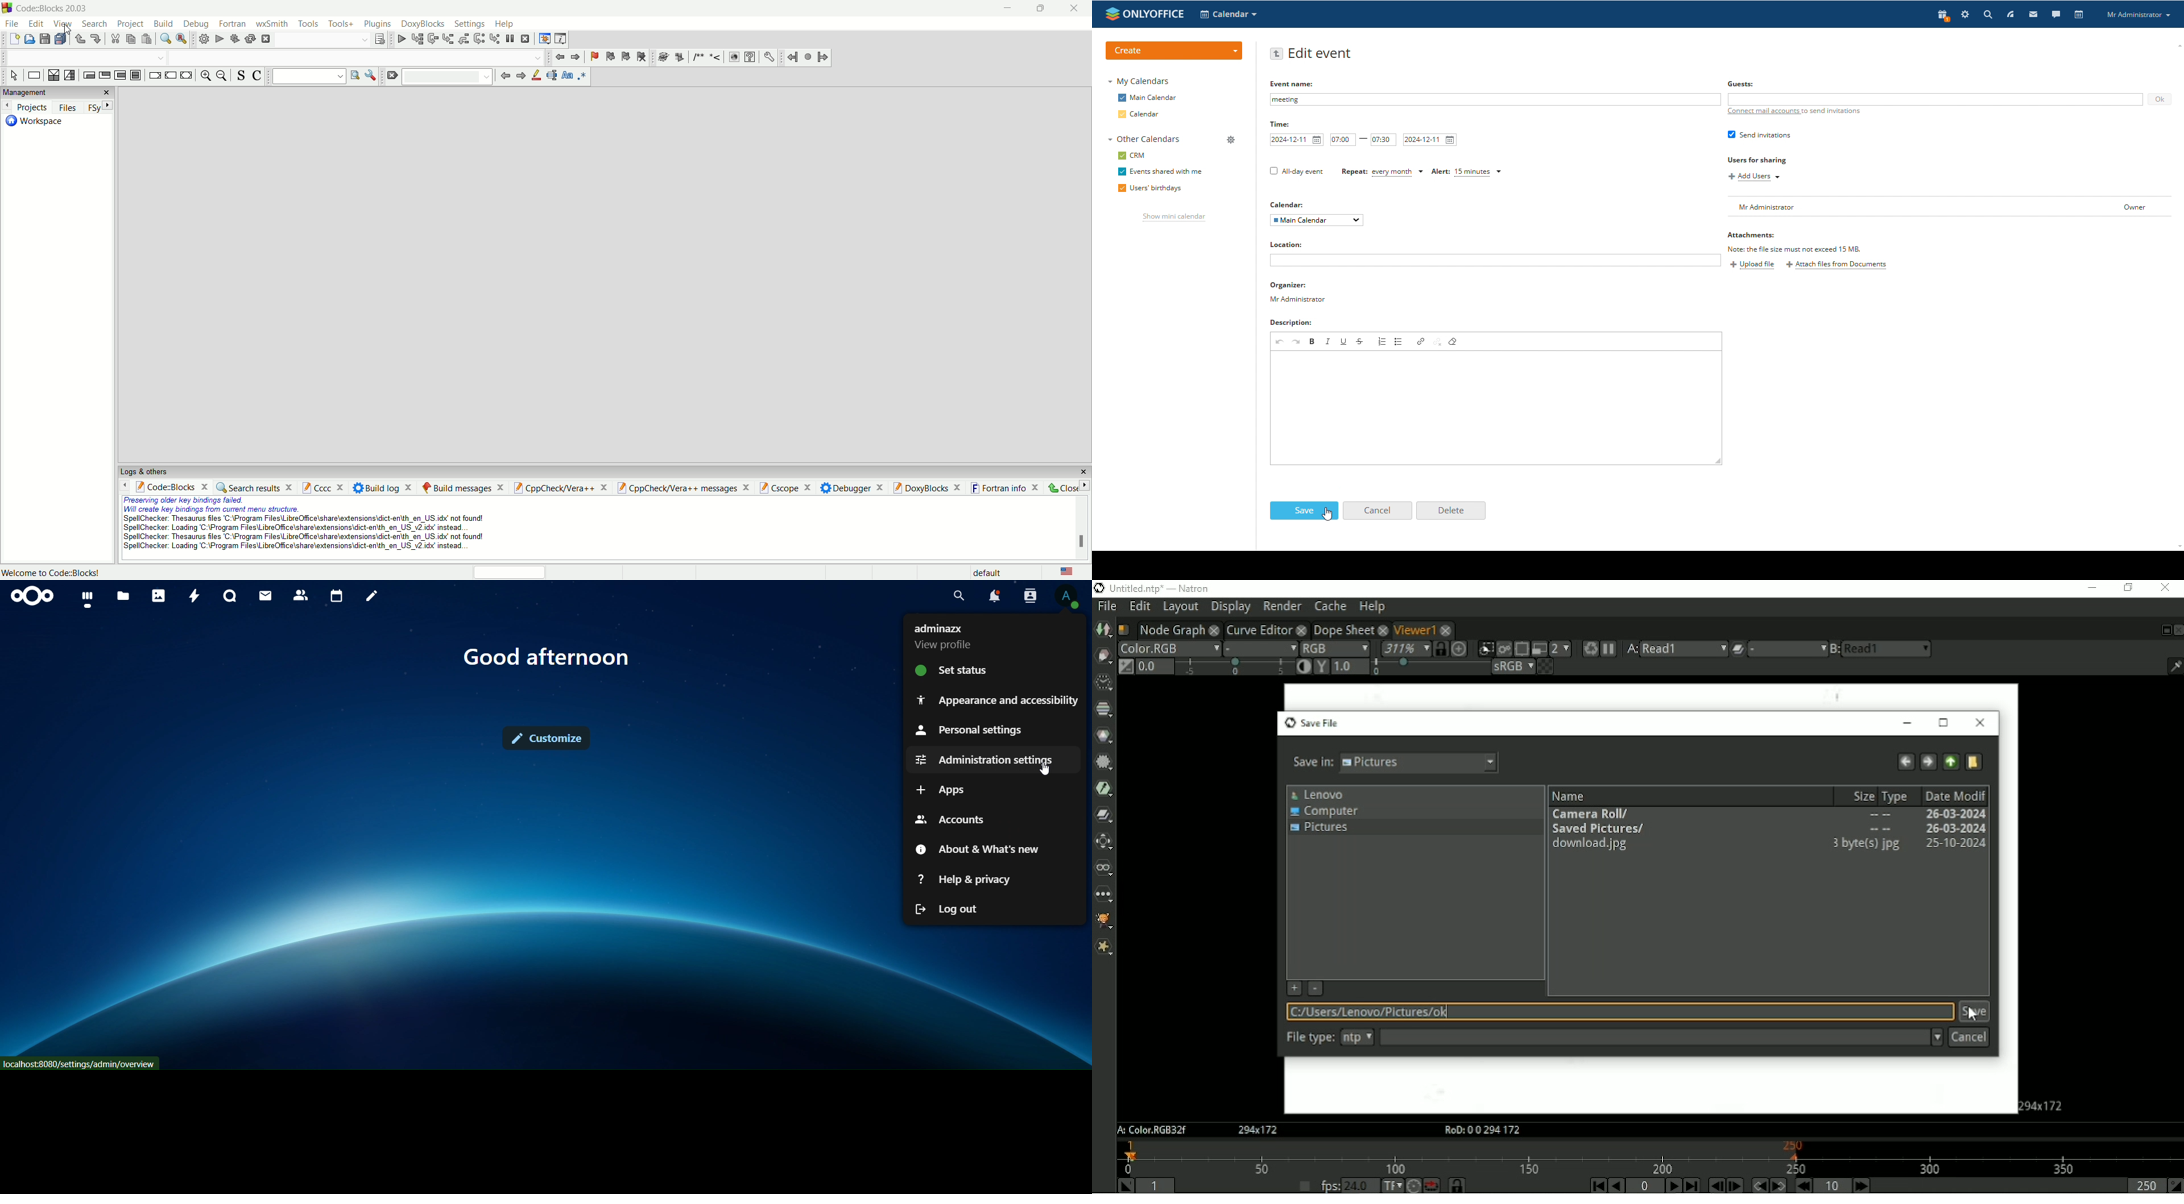 The height and width of the screenshot is (1204, 2184). Describe the element at coordinates (308, 24) in the screenshot. I see `tools` at that location.